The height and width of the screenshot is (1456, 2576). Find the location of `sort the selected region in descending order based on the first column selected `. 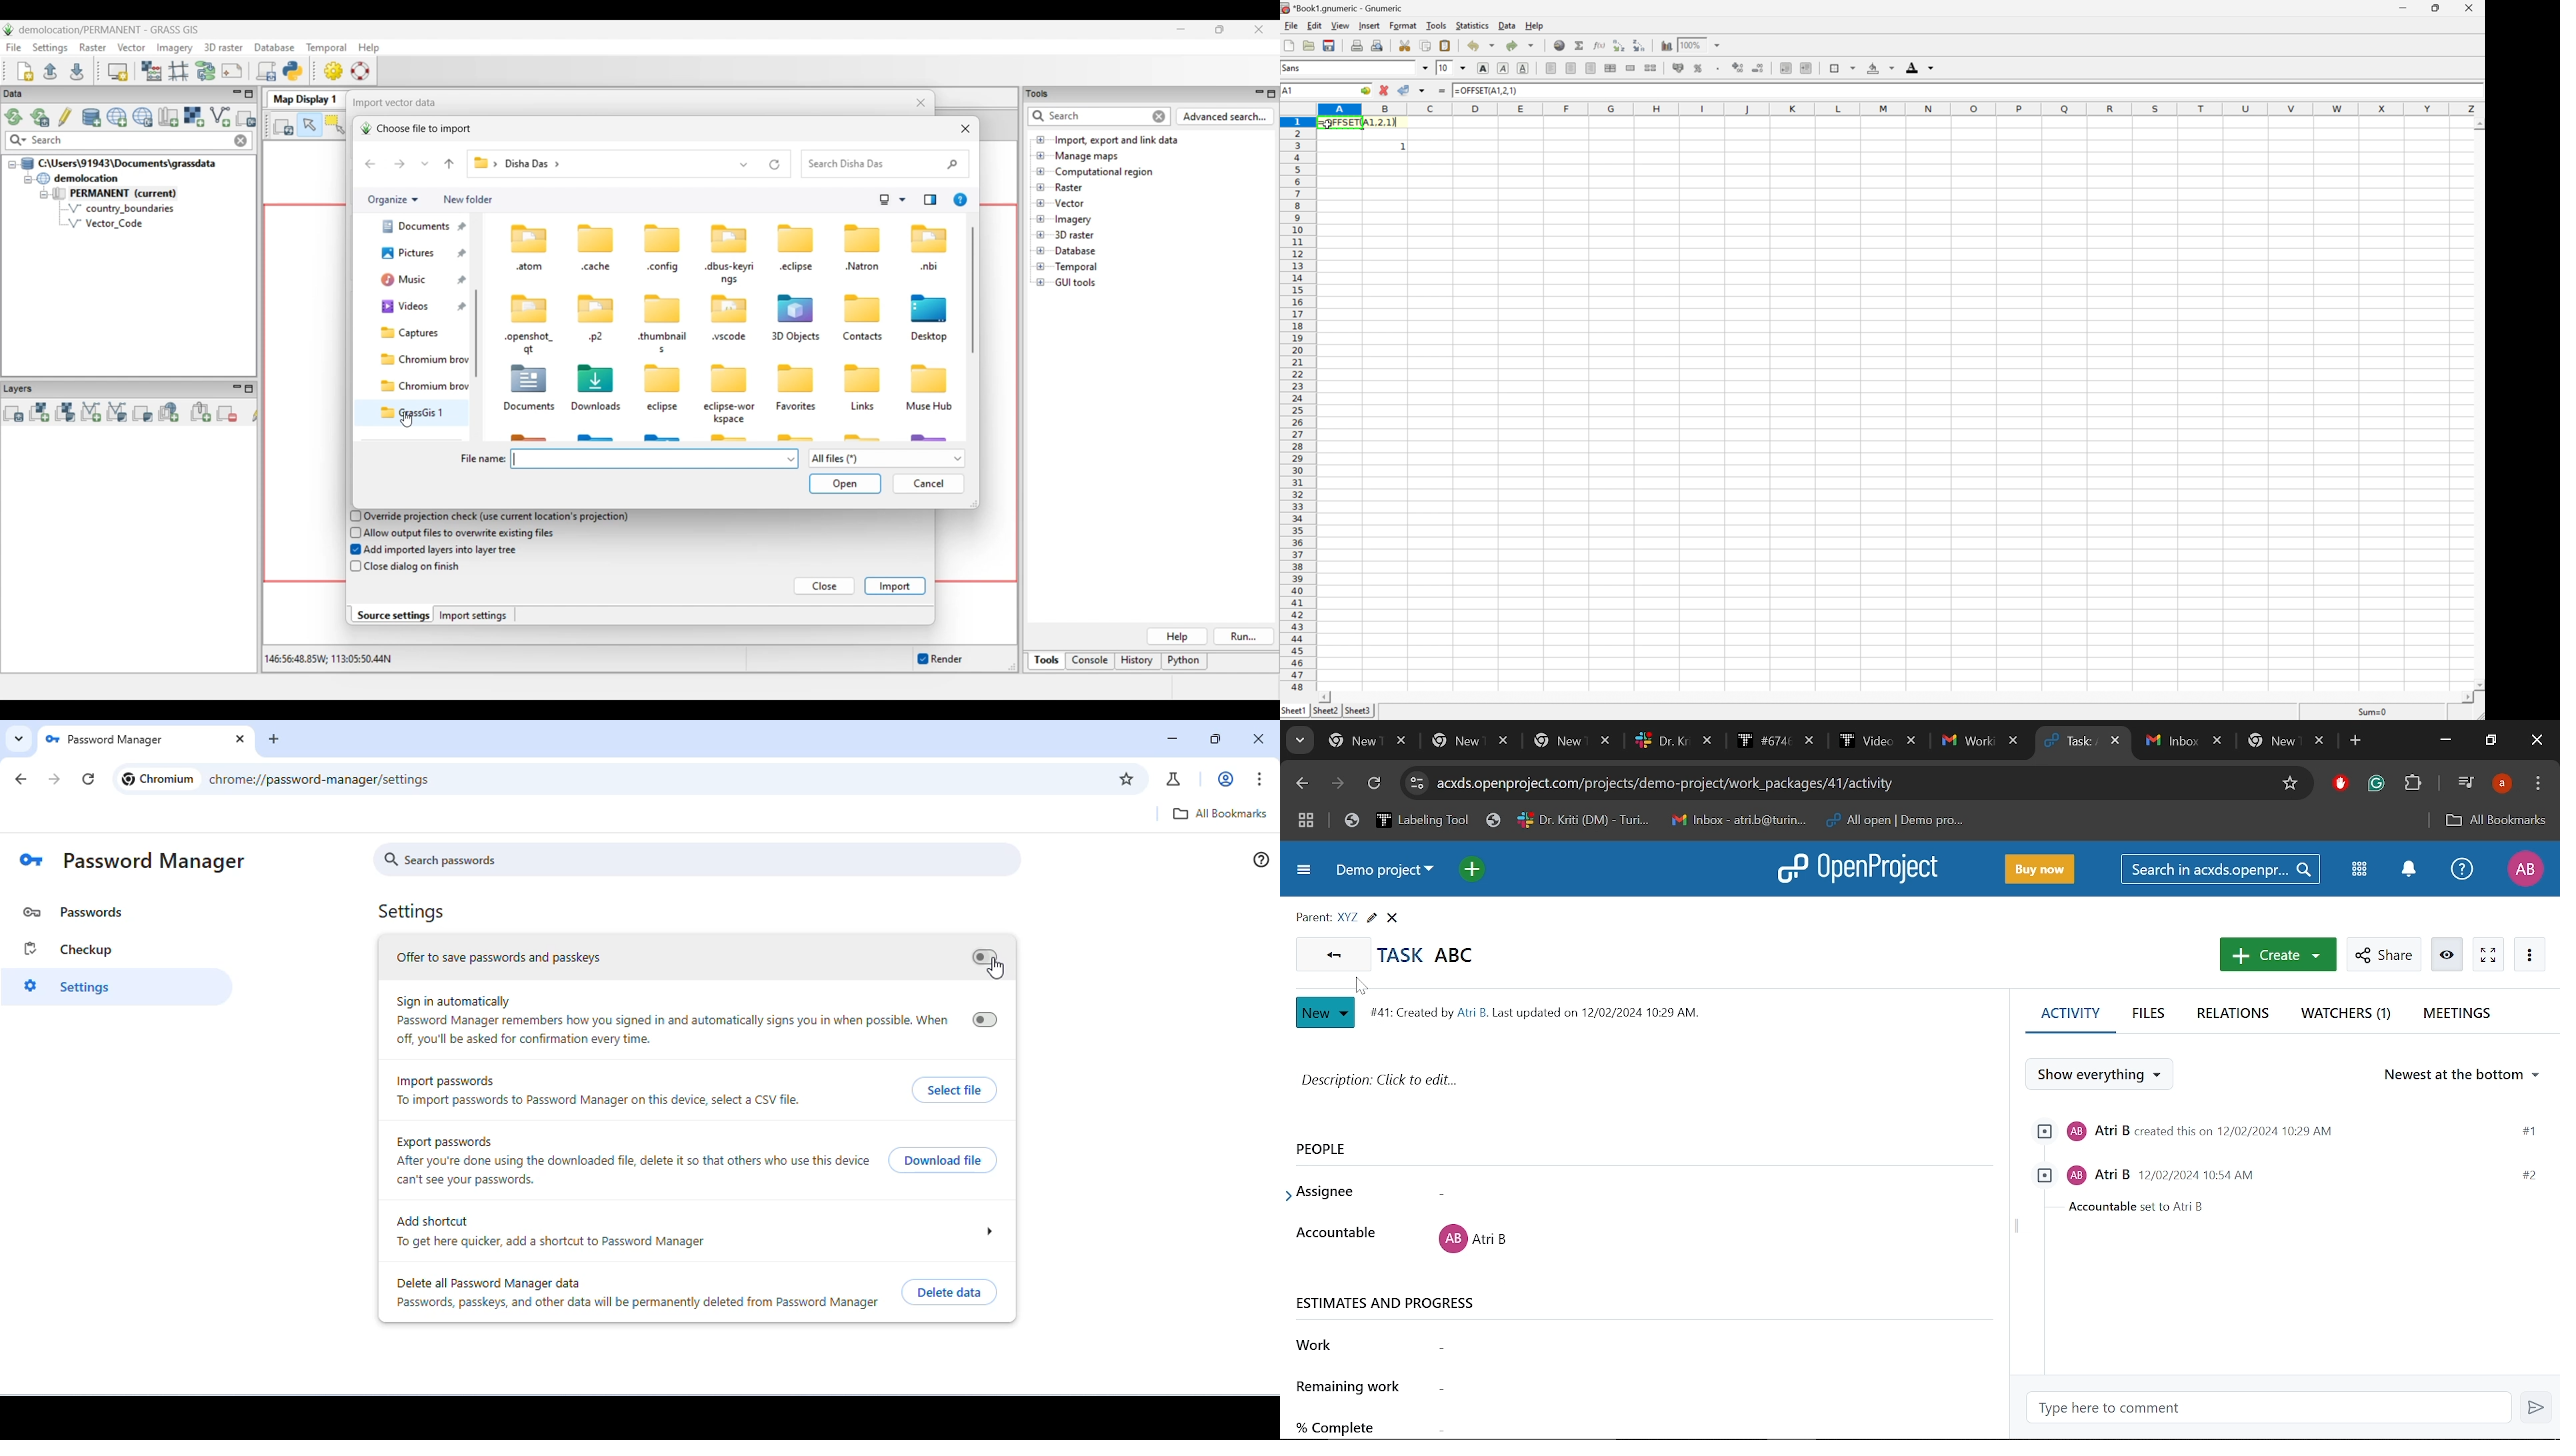

sort the selected region in descending order based on the first column selected  is located at coordinates (1641, 45).